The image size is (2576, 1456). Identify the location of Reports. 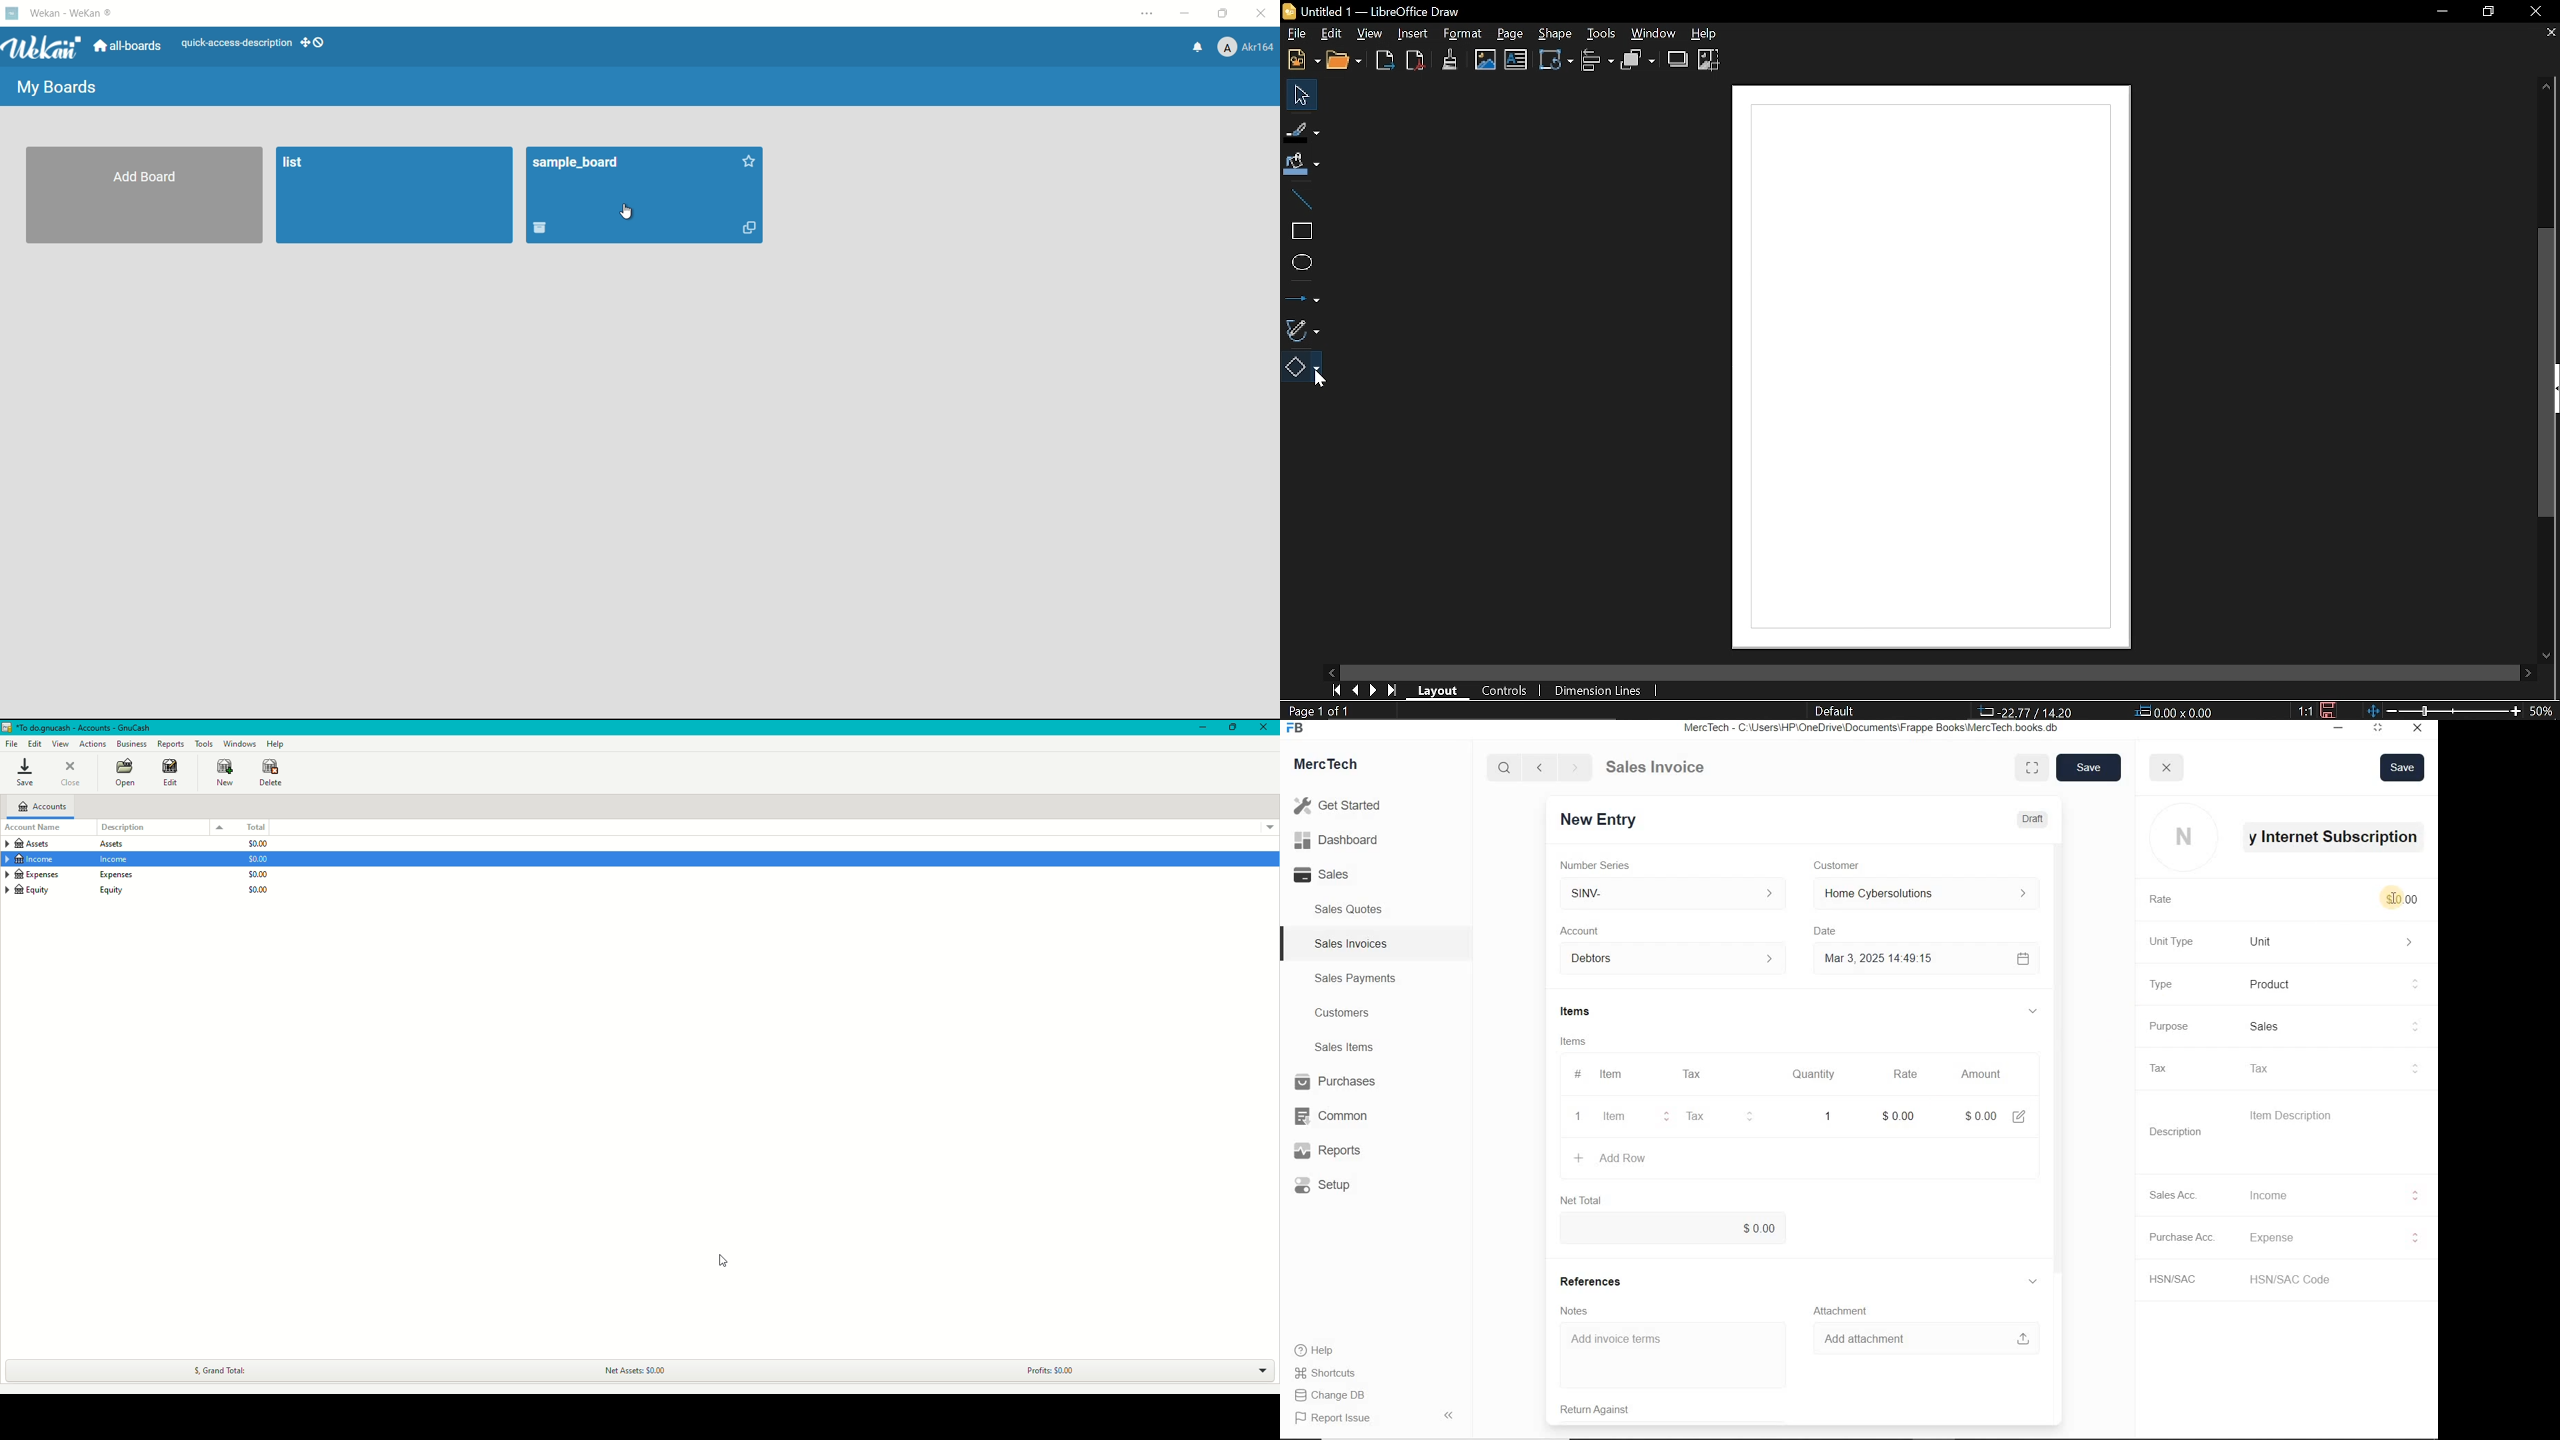
(1338, 1151).